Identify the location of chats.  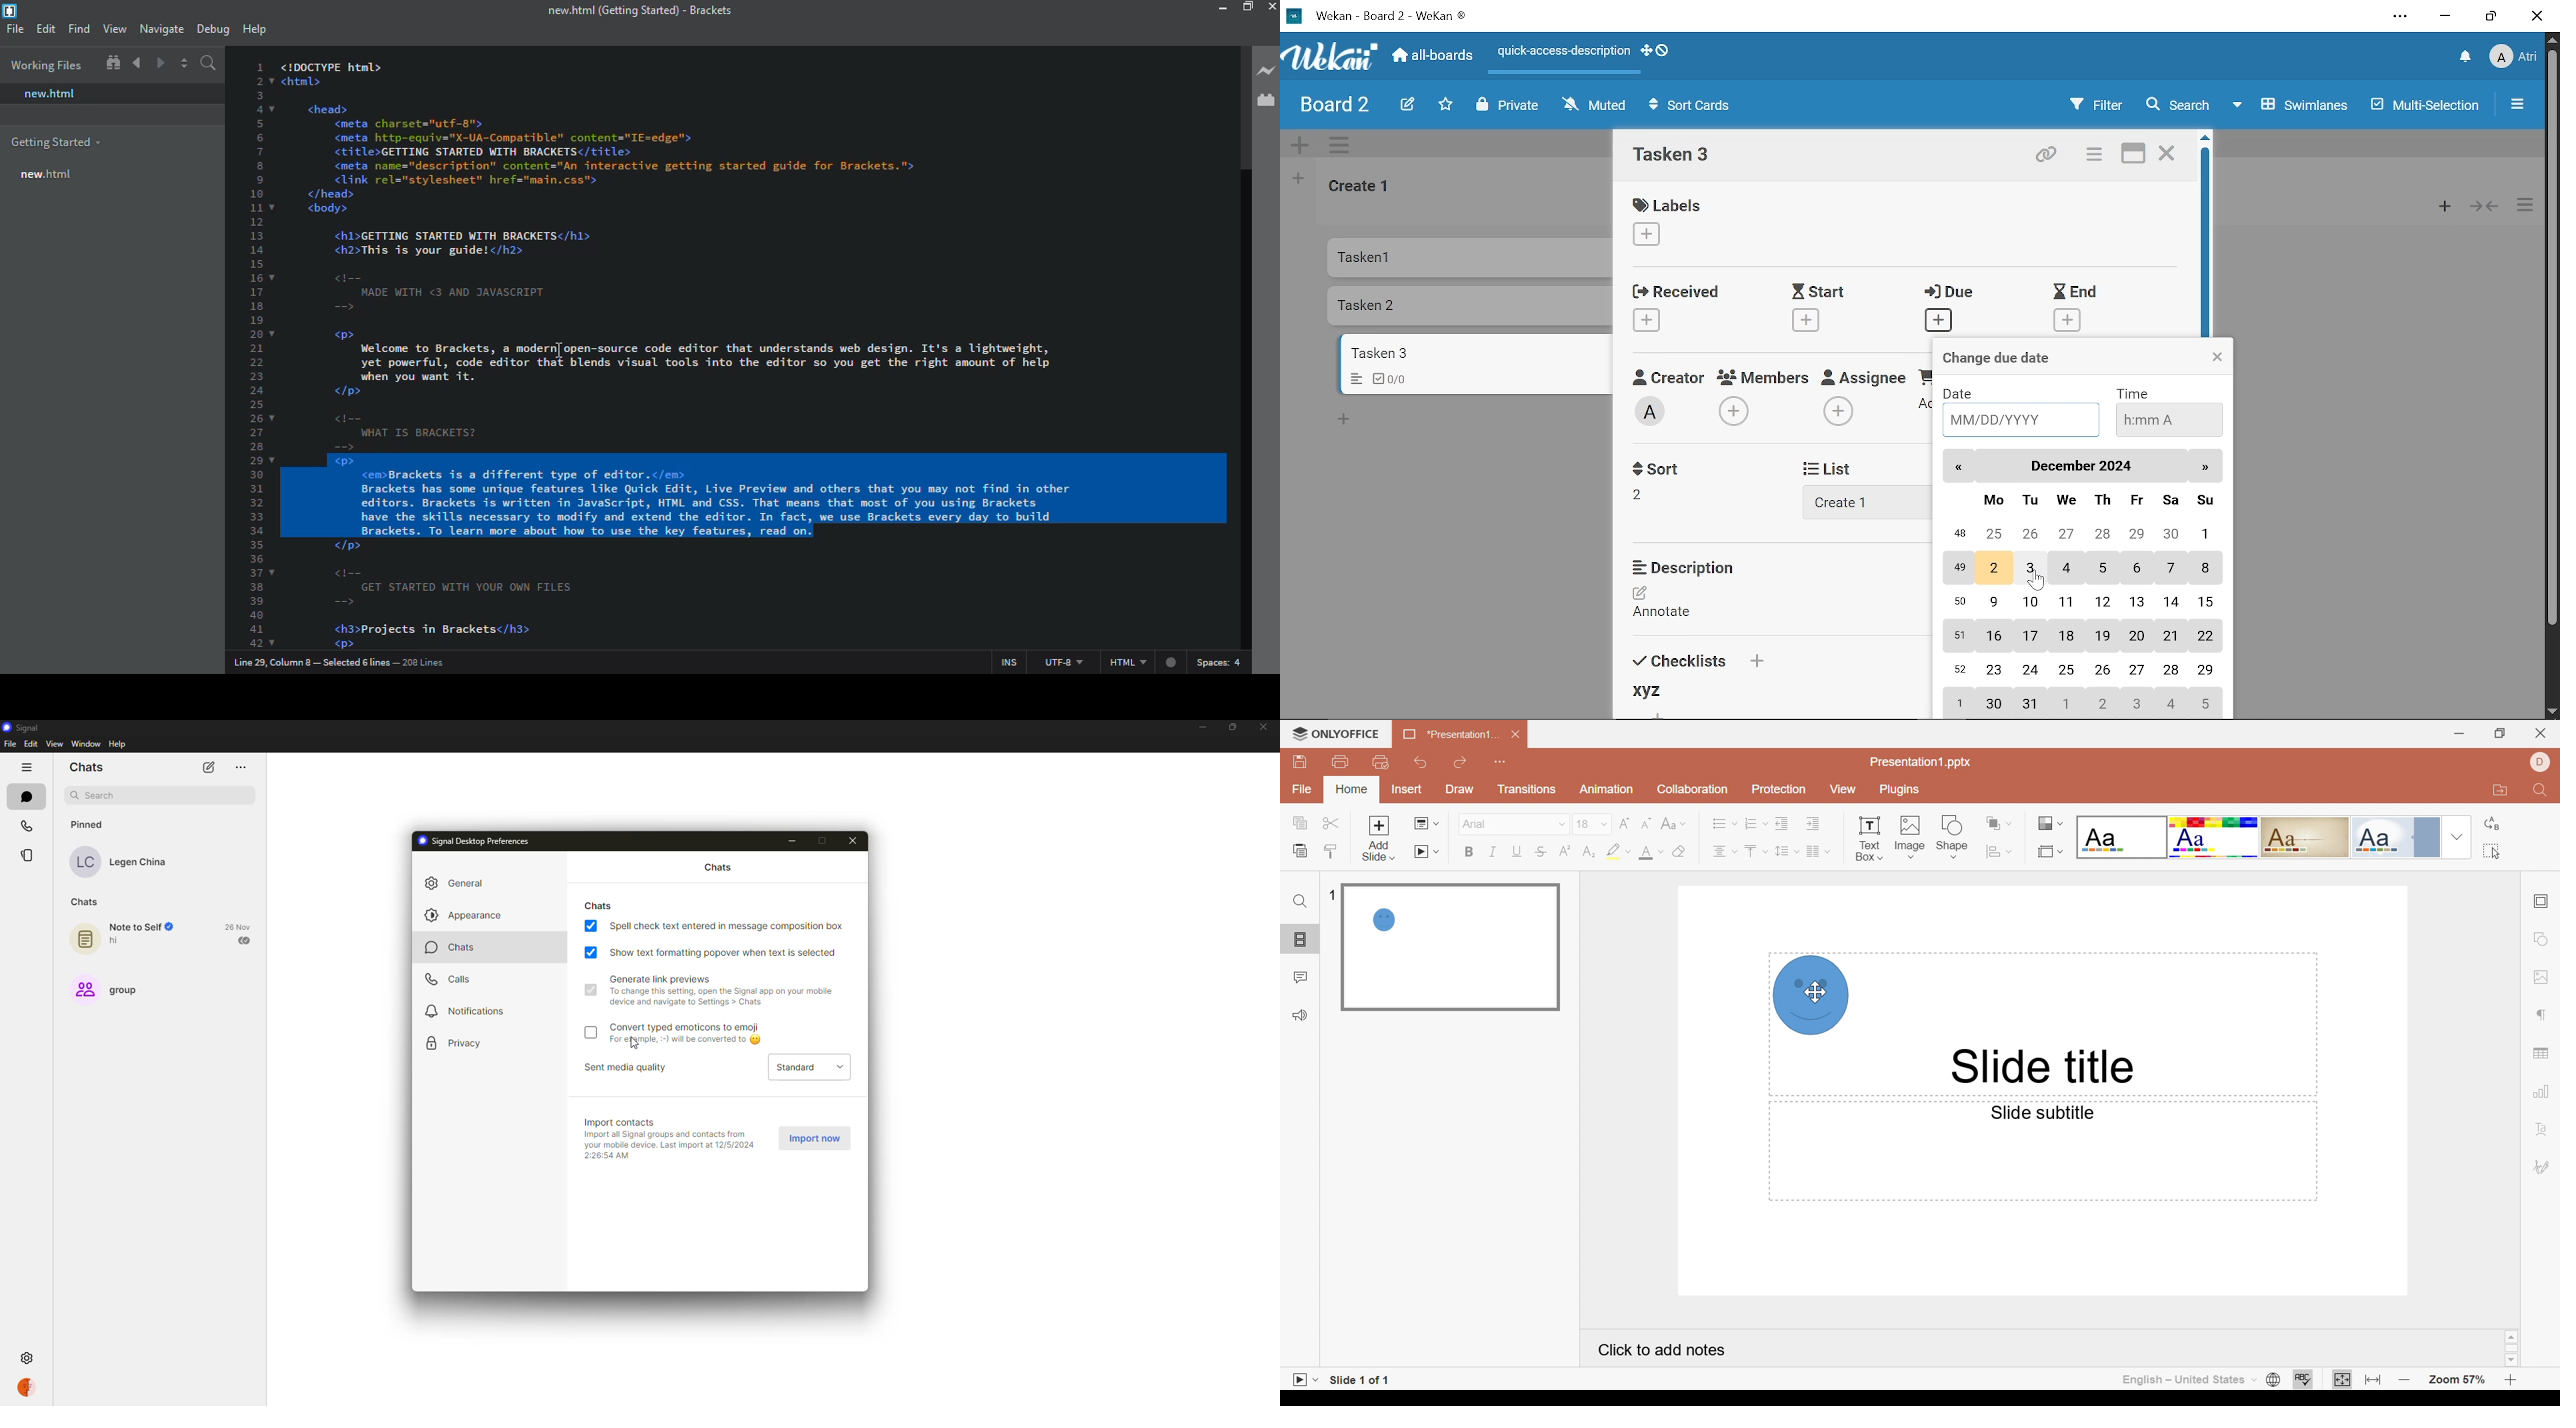
(599, 907).